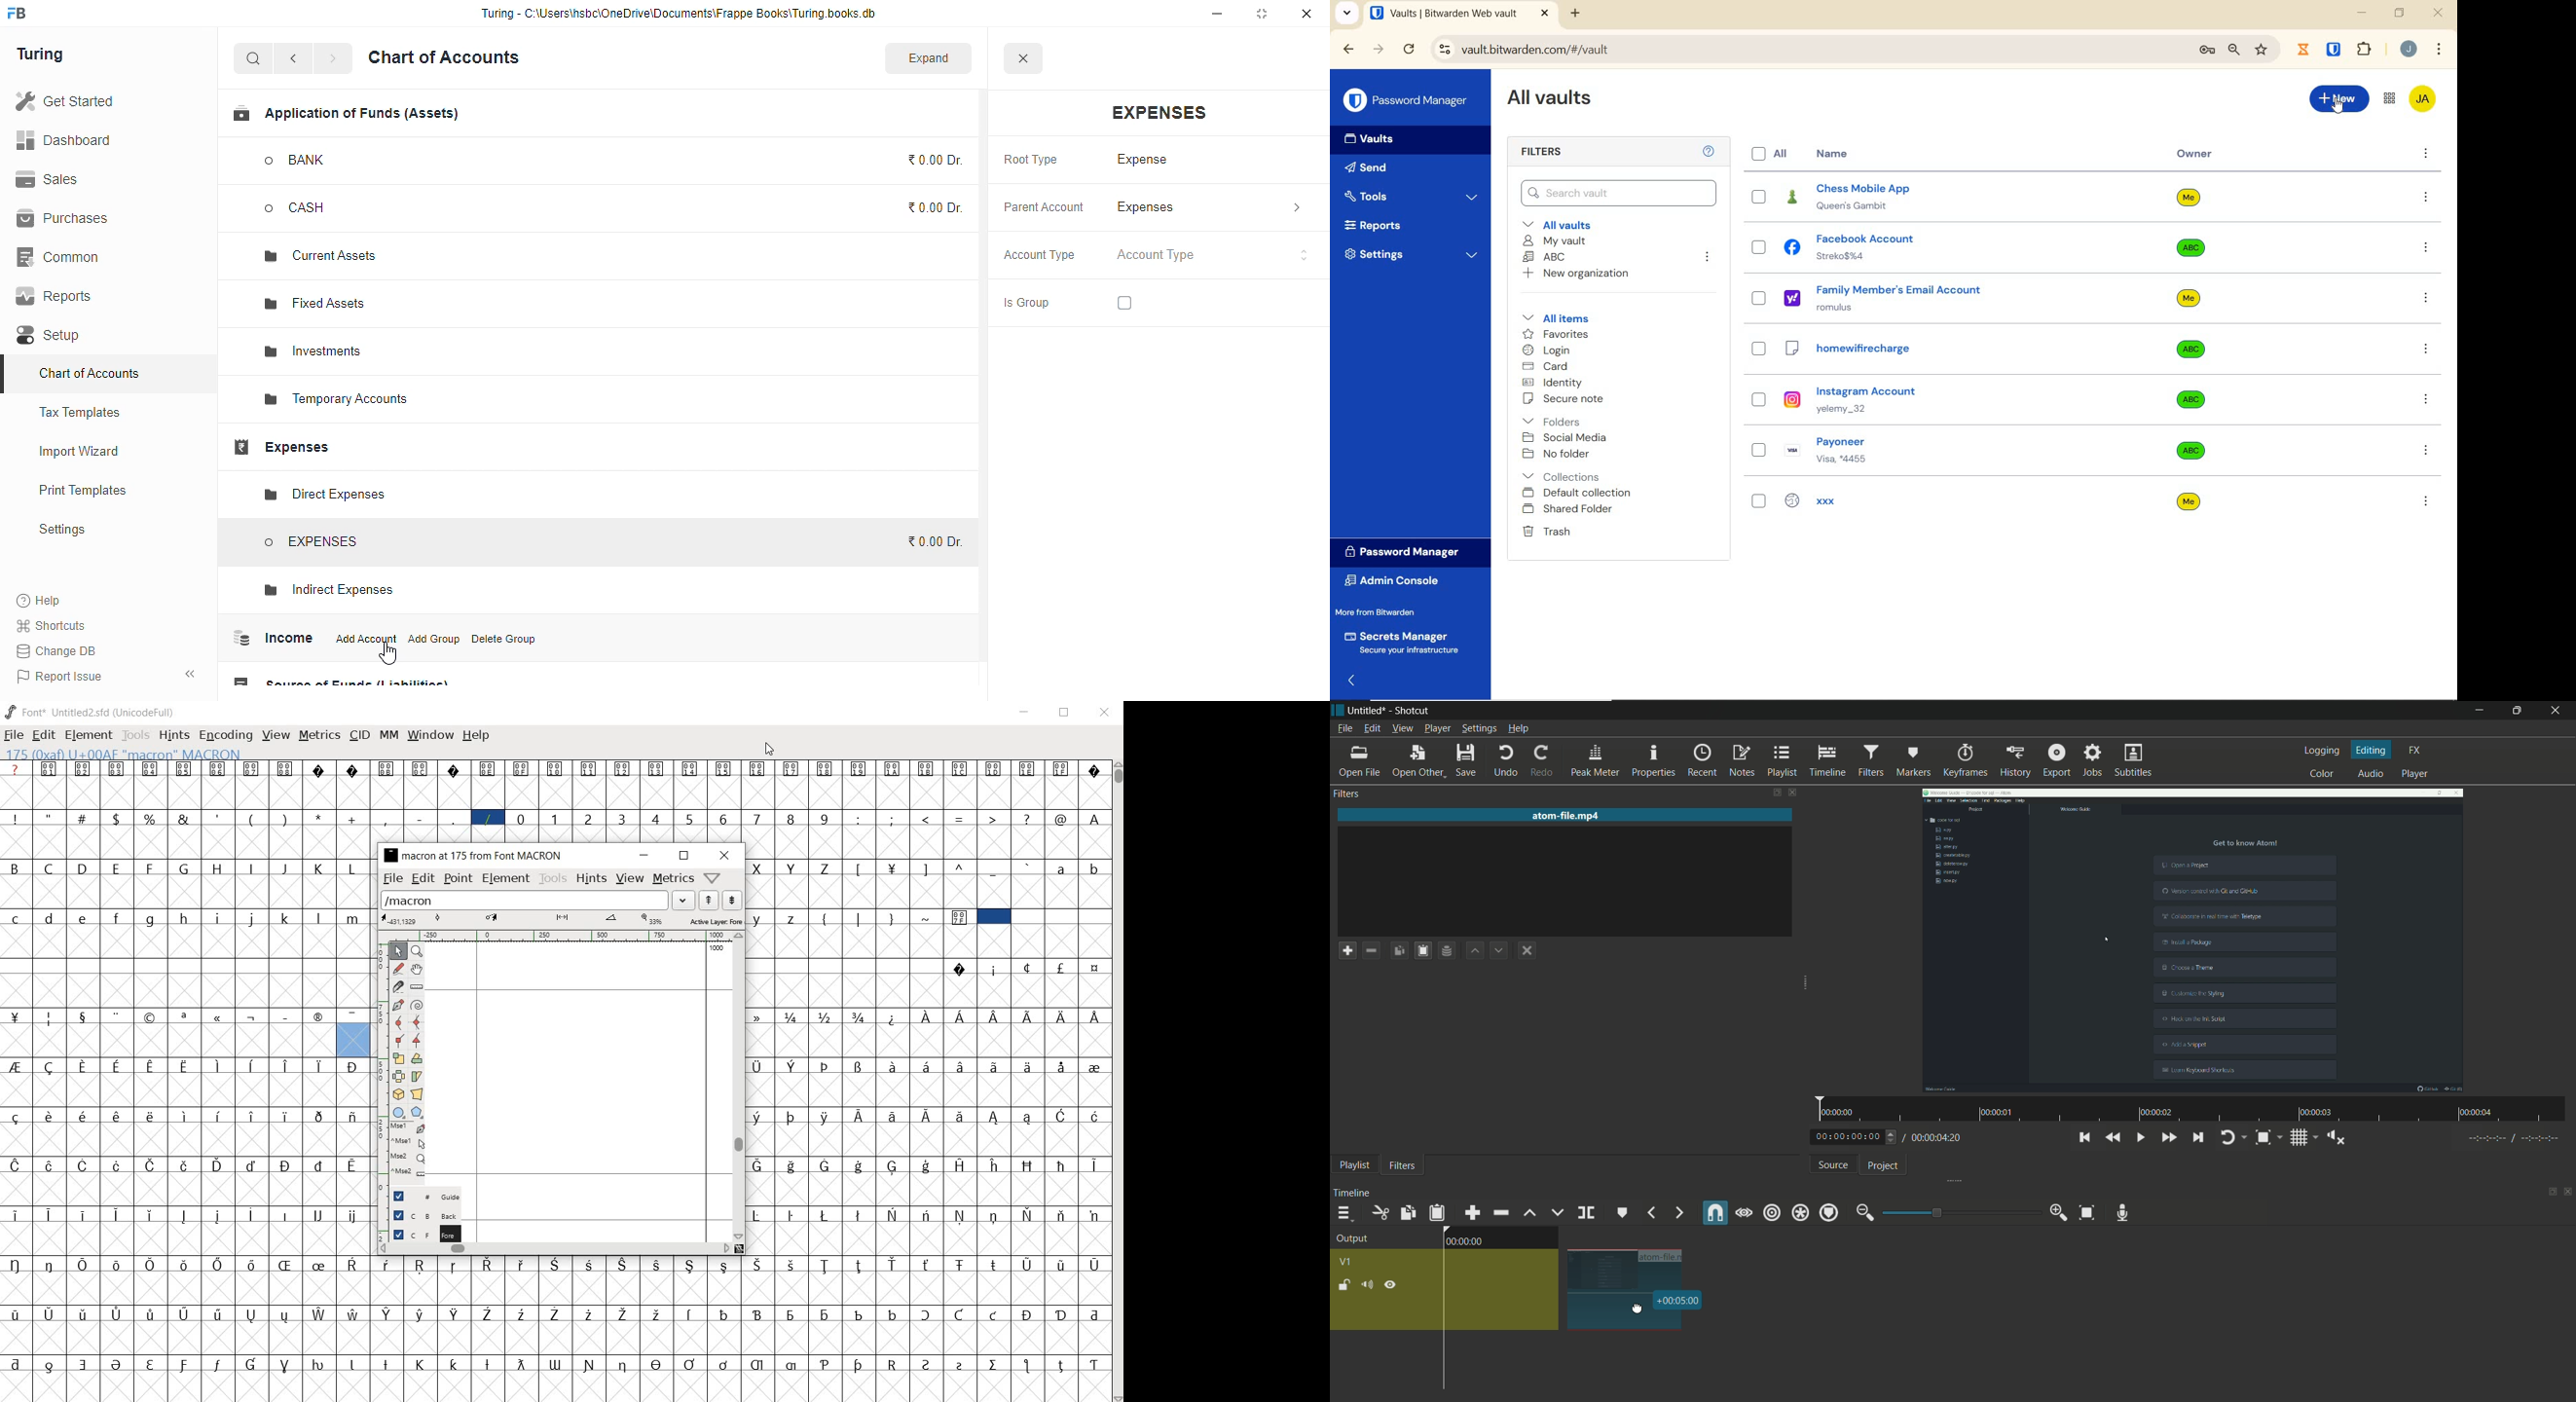 The width and height of the screenshot is (2576, 1428). I want to click on zoom, so click(2233, 50).